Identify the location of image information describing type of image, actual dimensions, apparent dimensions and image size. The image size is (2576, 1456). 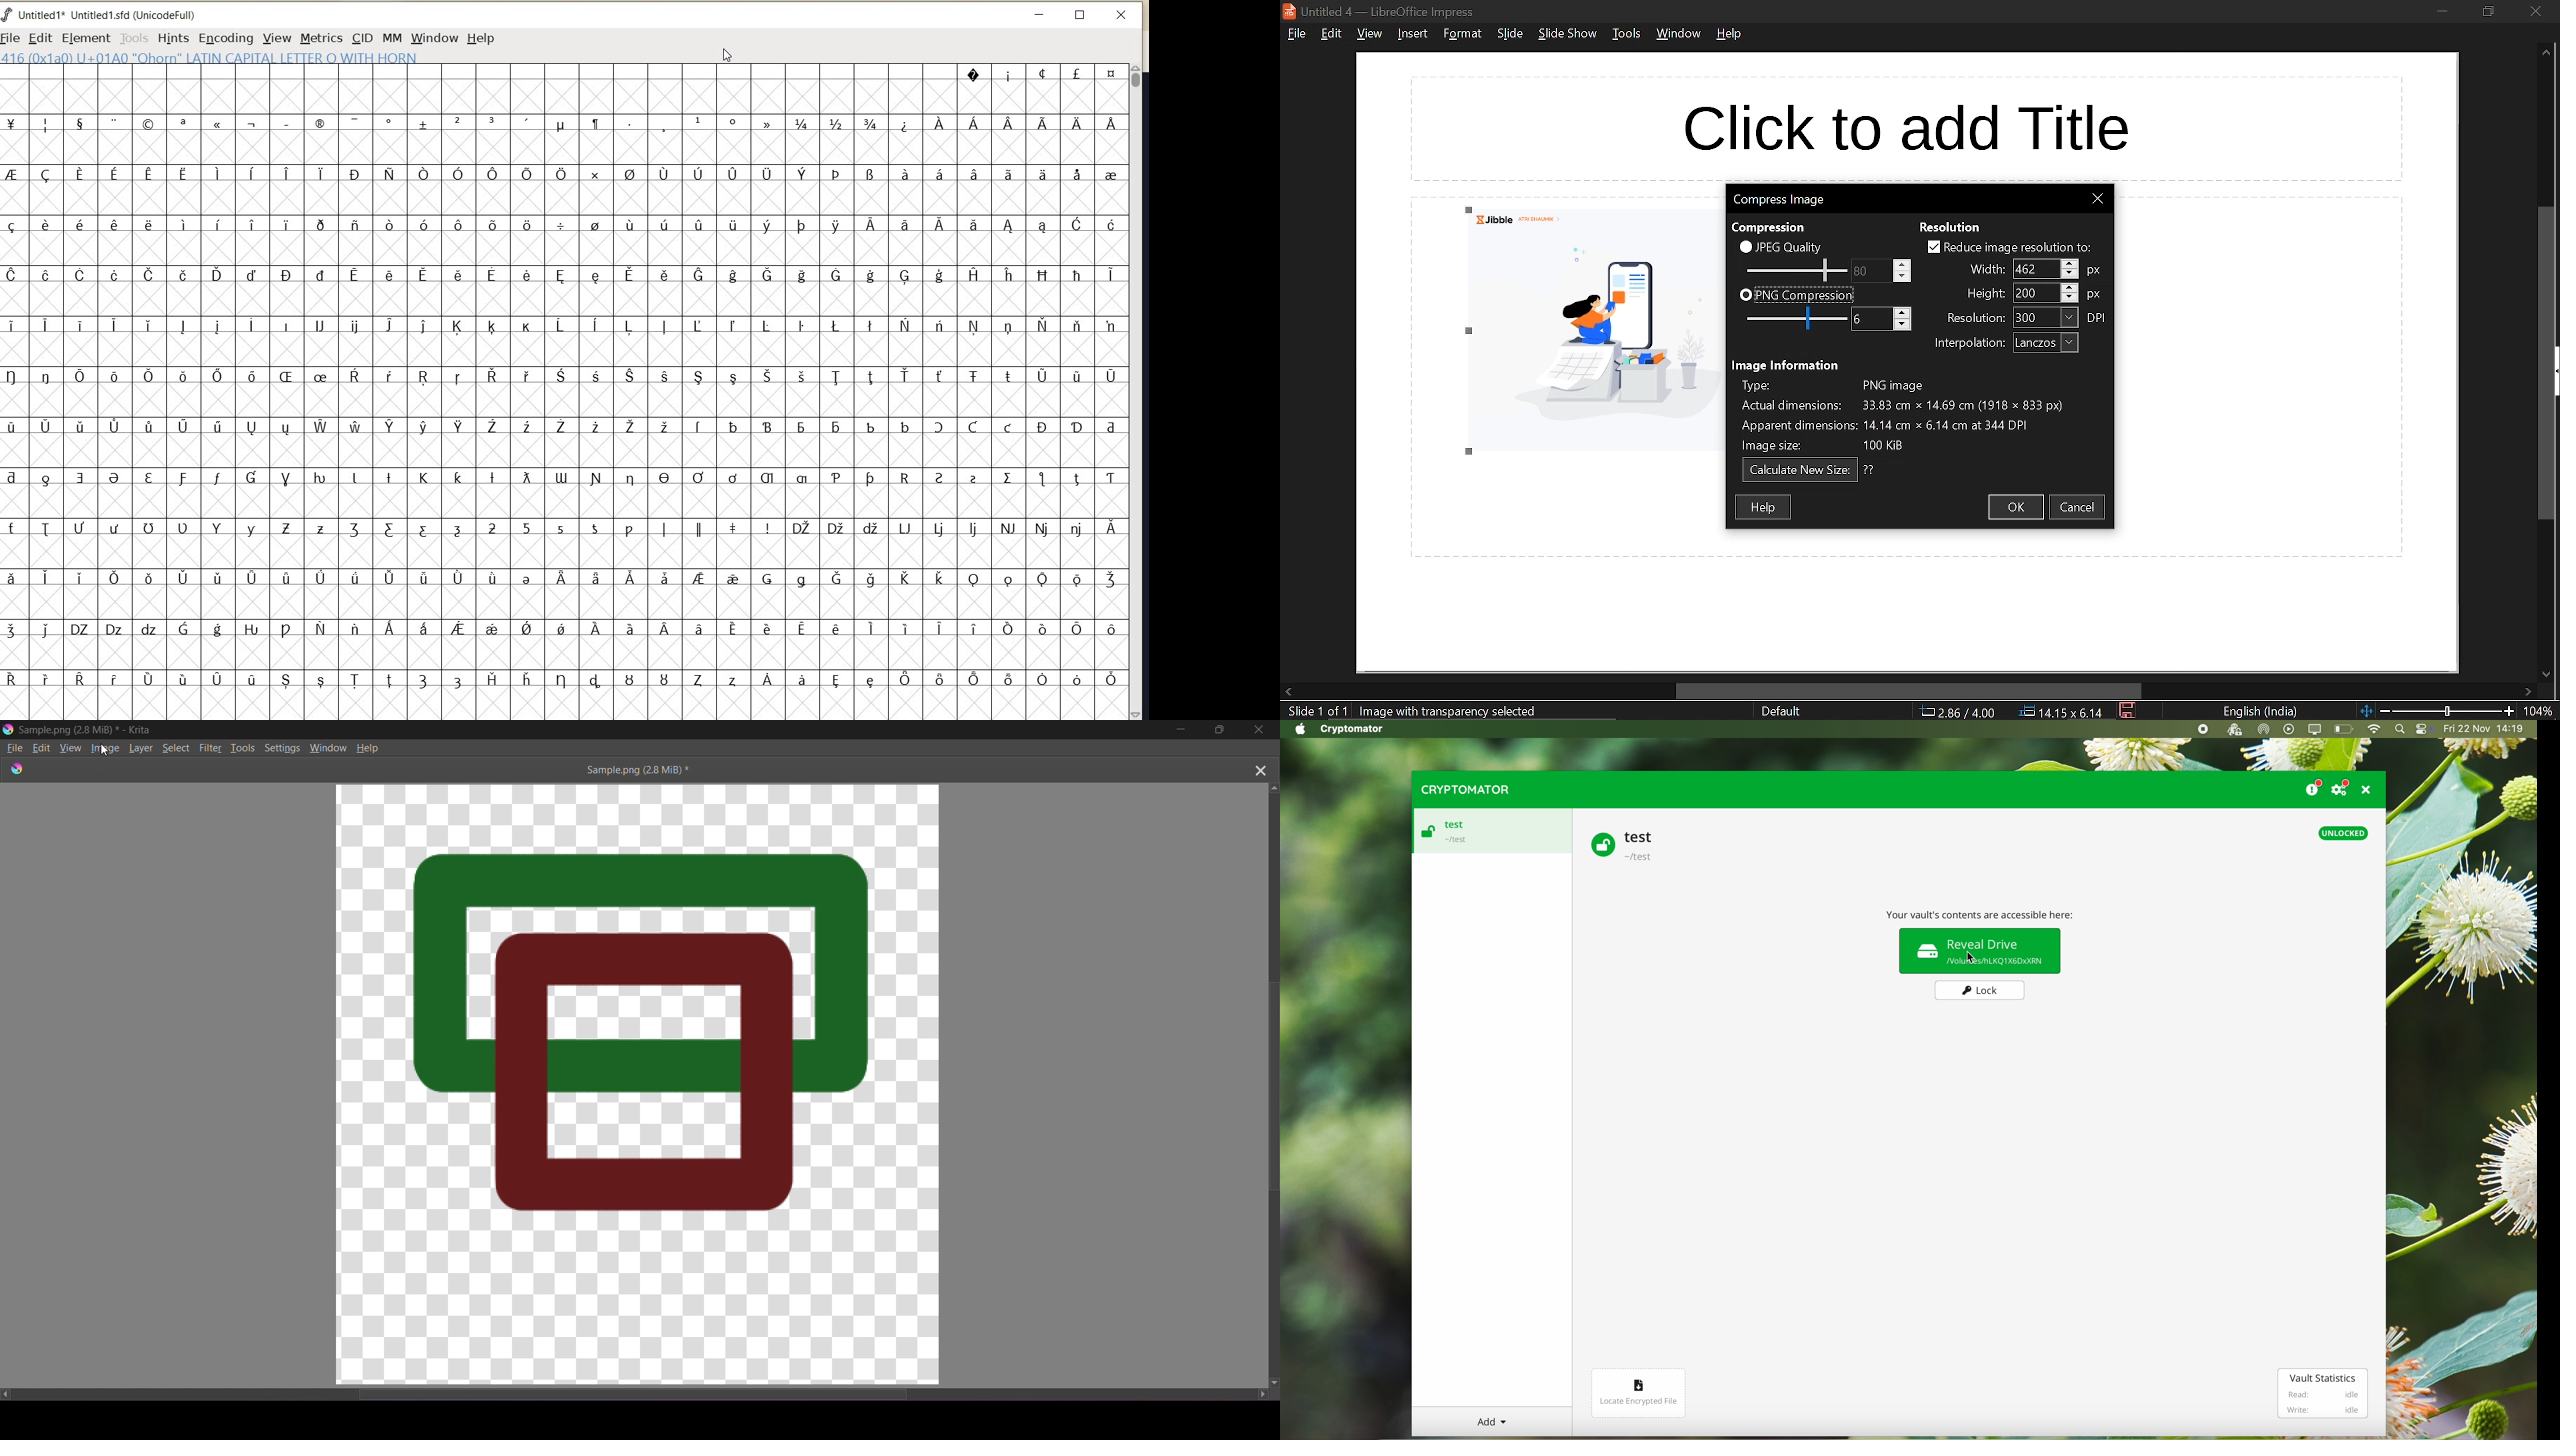
(1914, 416).